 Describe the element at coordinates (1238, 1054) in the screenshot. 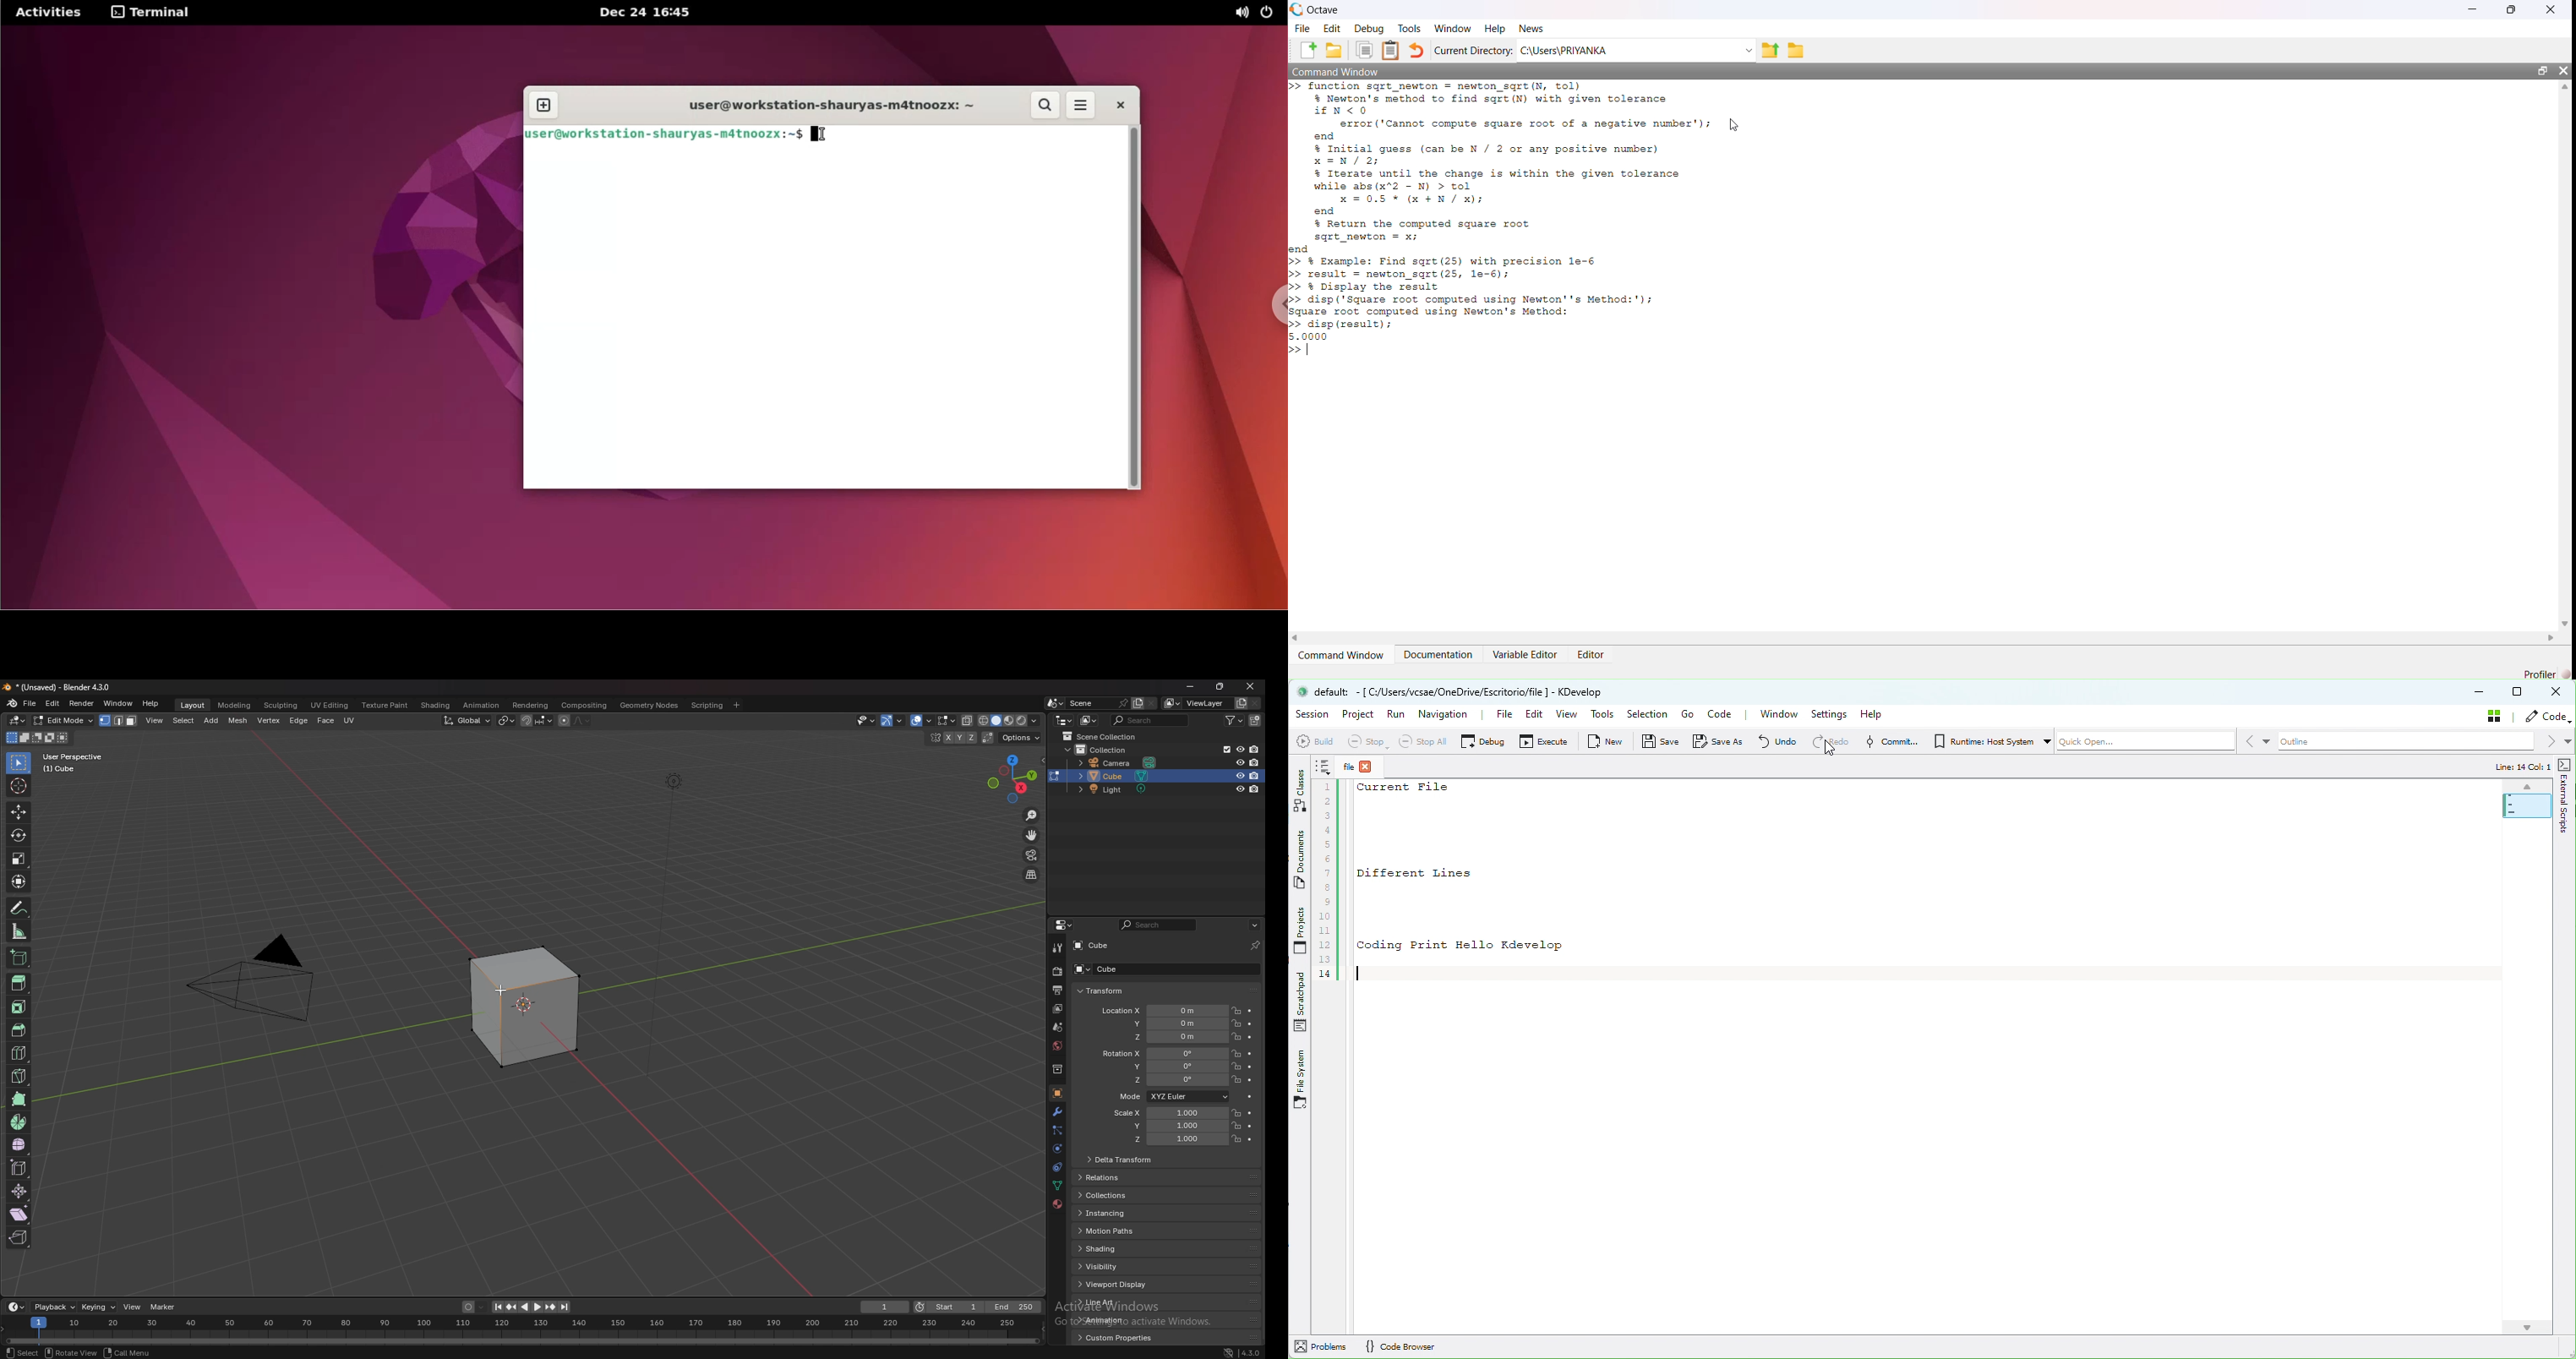

I see `lock location` at that location.